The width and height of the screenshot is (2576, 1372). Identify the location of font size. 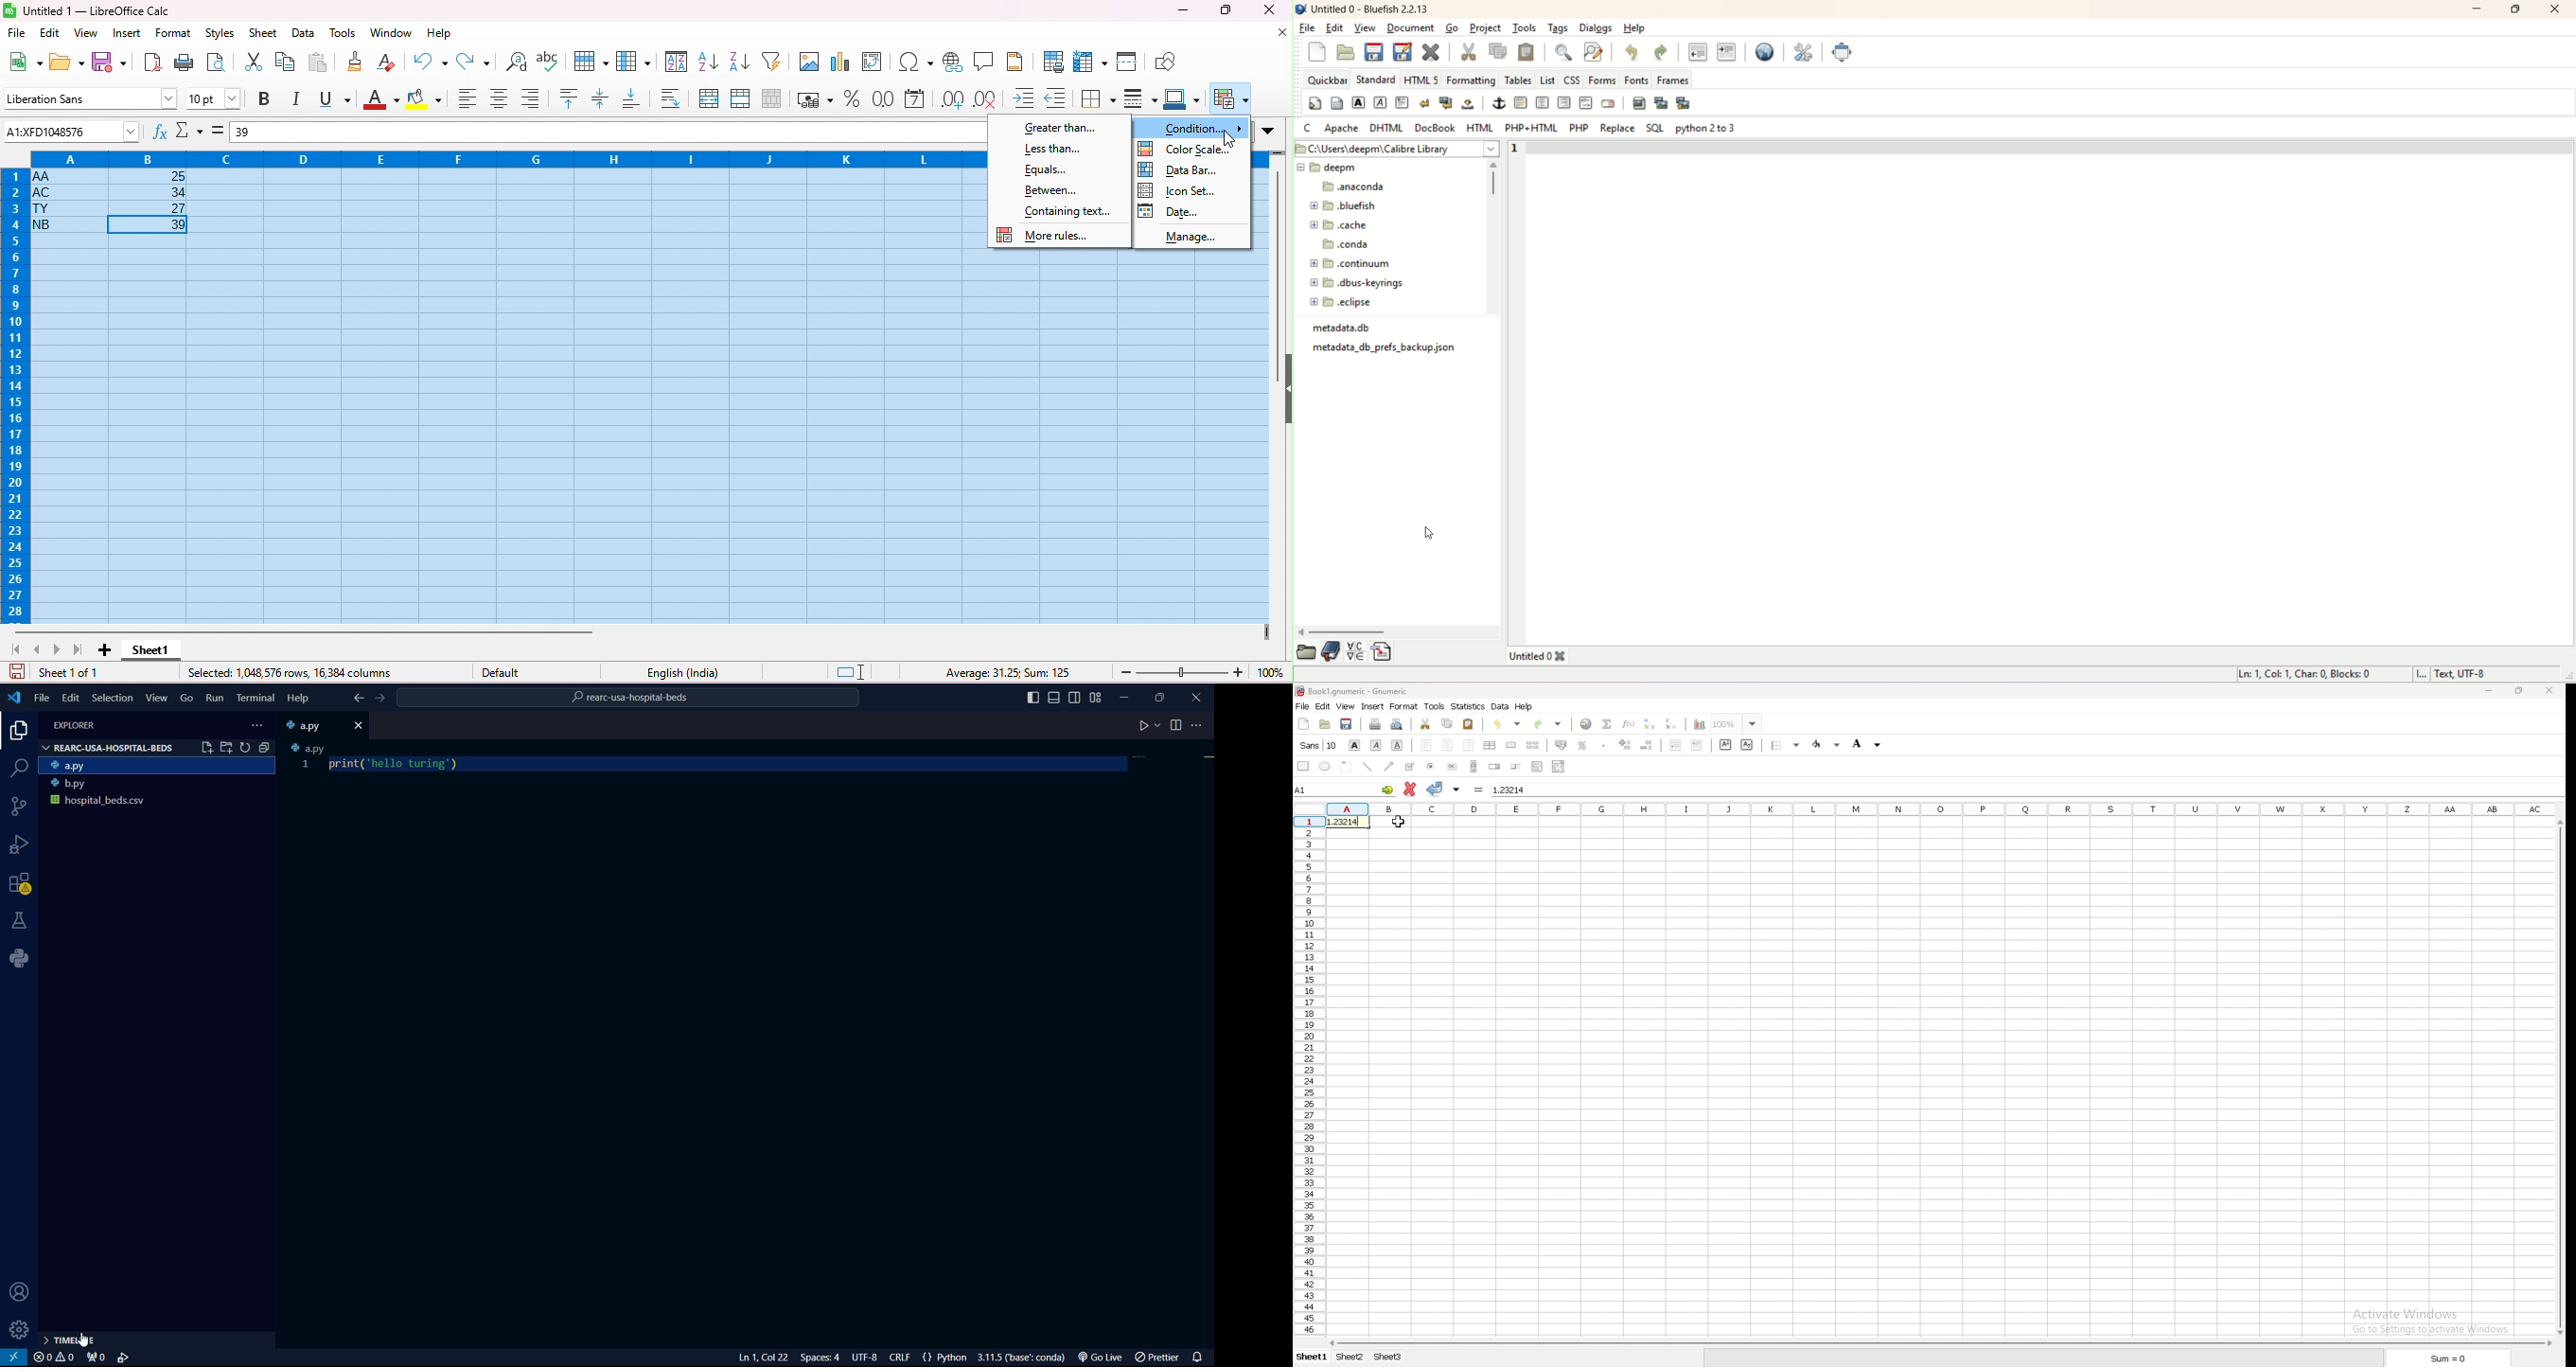
(214, 98).